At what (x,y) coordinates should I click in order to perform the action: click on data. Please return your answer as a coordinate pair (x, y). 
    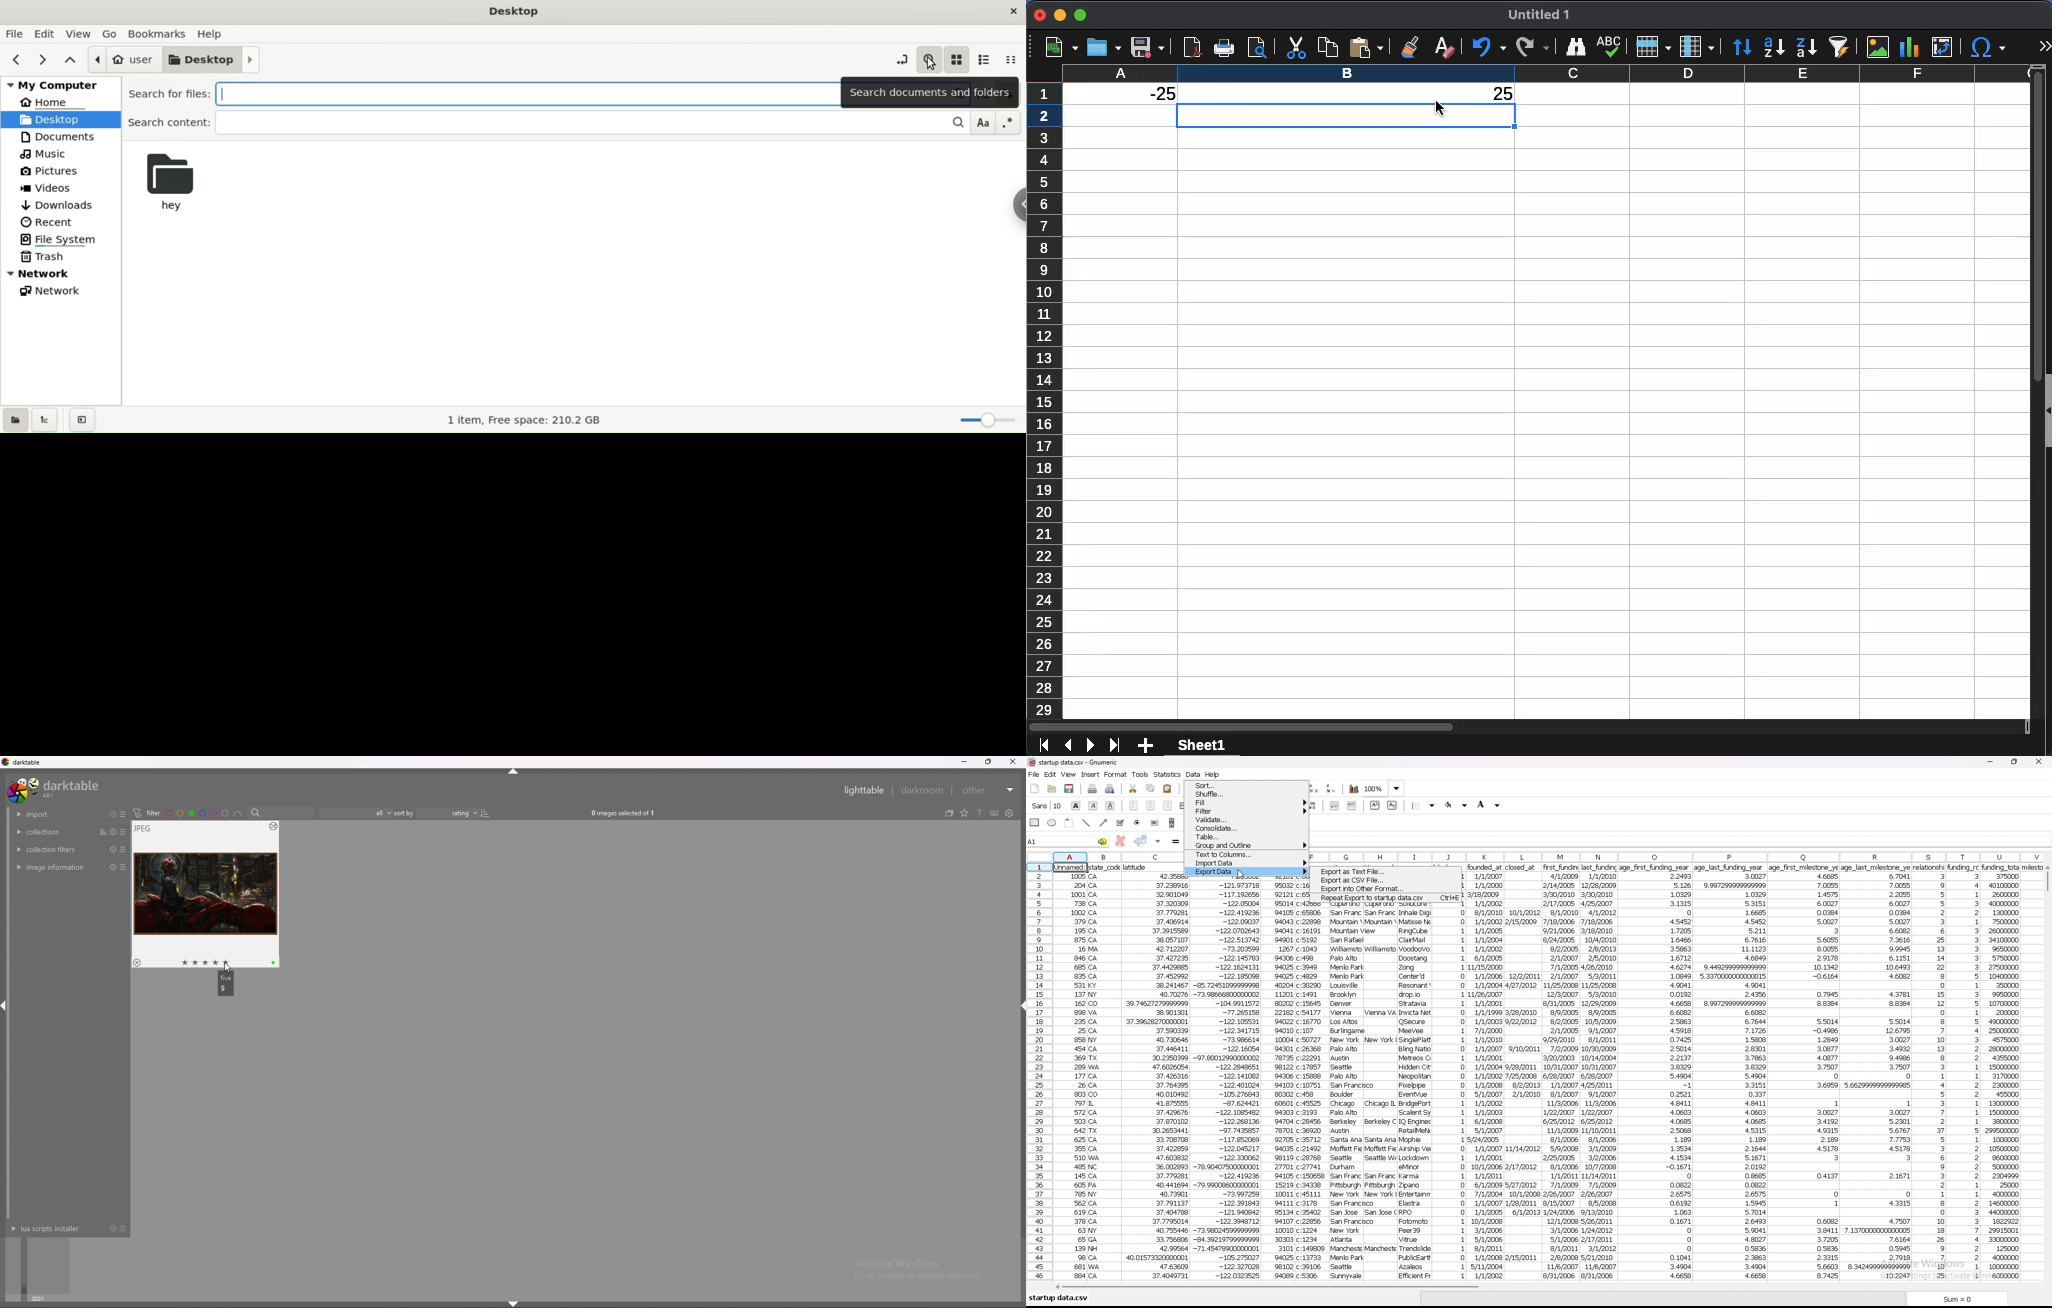
    Looking at the image, I should click on (1964, 1071).